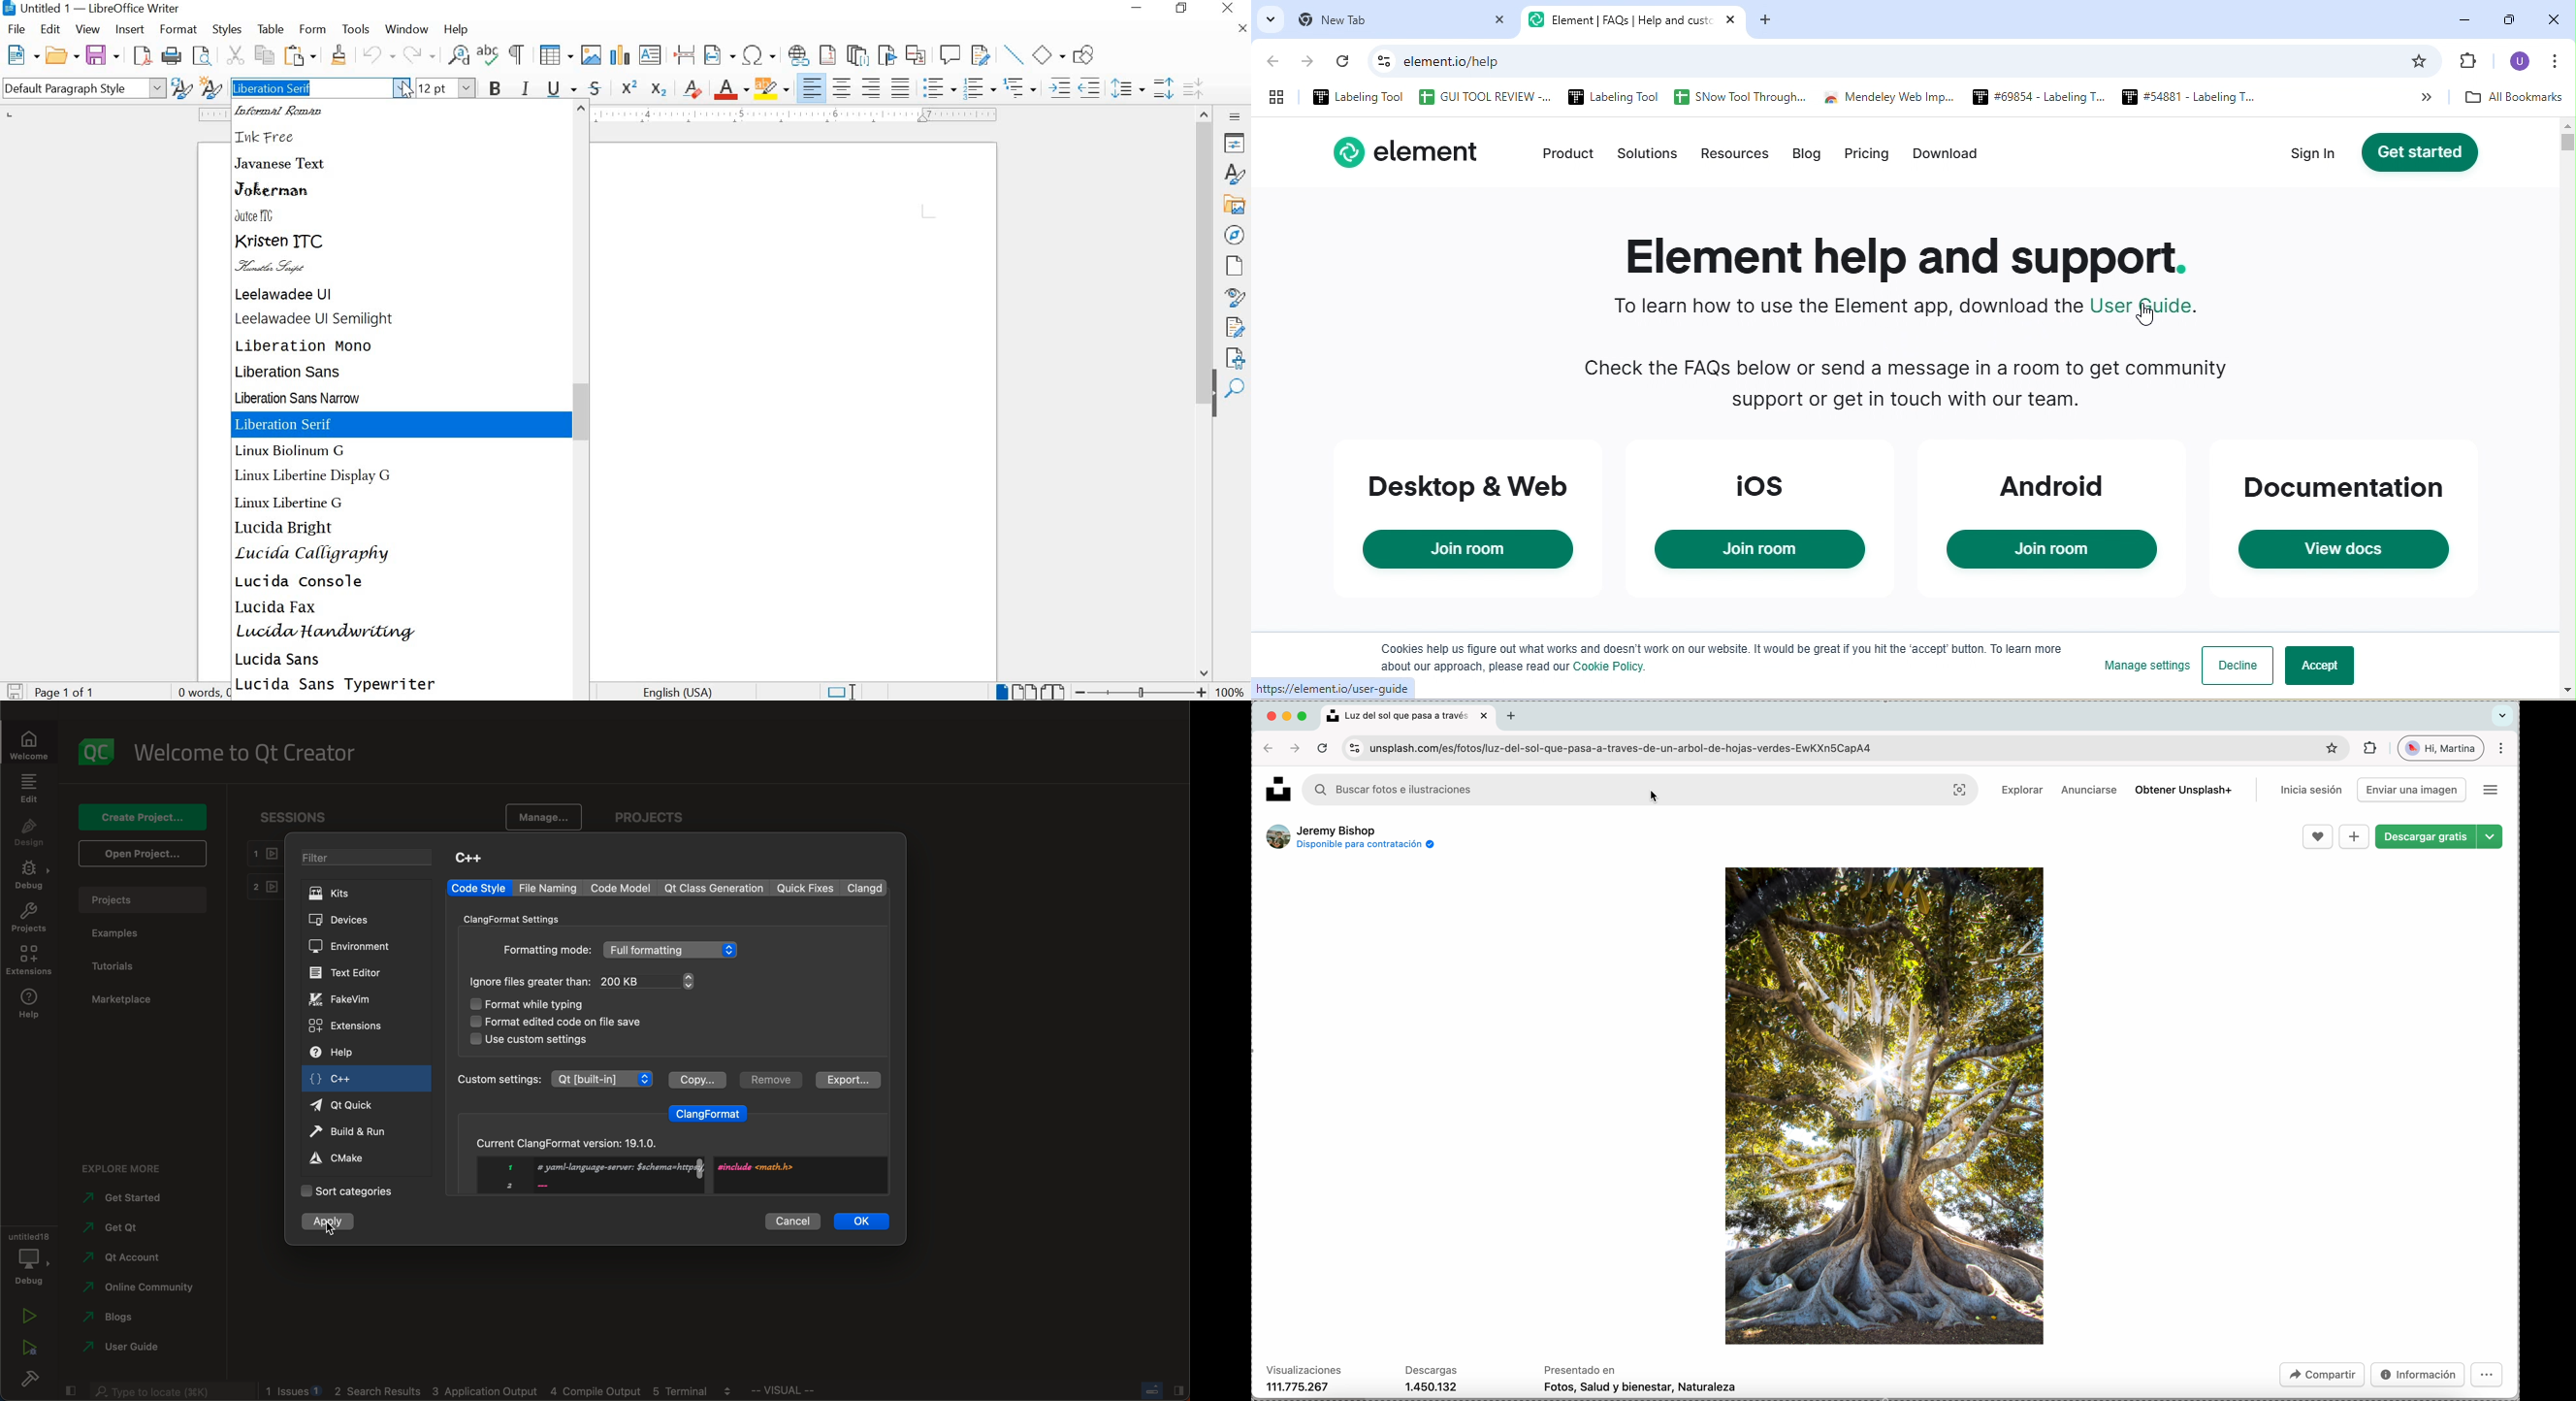 This screenshot has height=1428, width=2576. What do you see at coordinates (2417, 1376) in the screenshot?
I see `information` at bounding box center [2417, 1376].